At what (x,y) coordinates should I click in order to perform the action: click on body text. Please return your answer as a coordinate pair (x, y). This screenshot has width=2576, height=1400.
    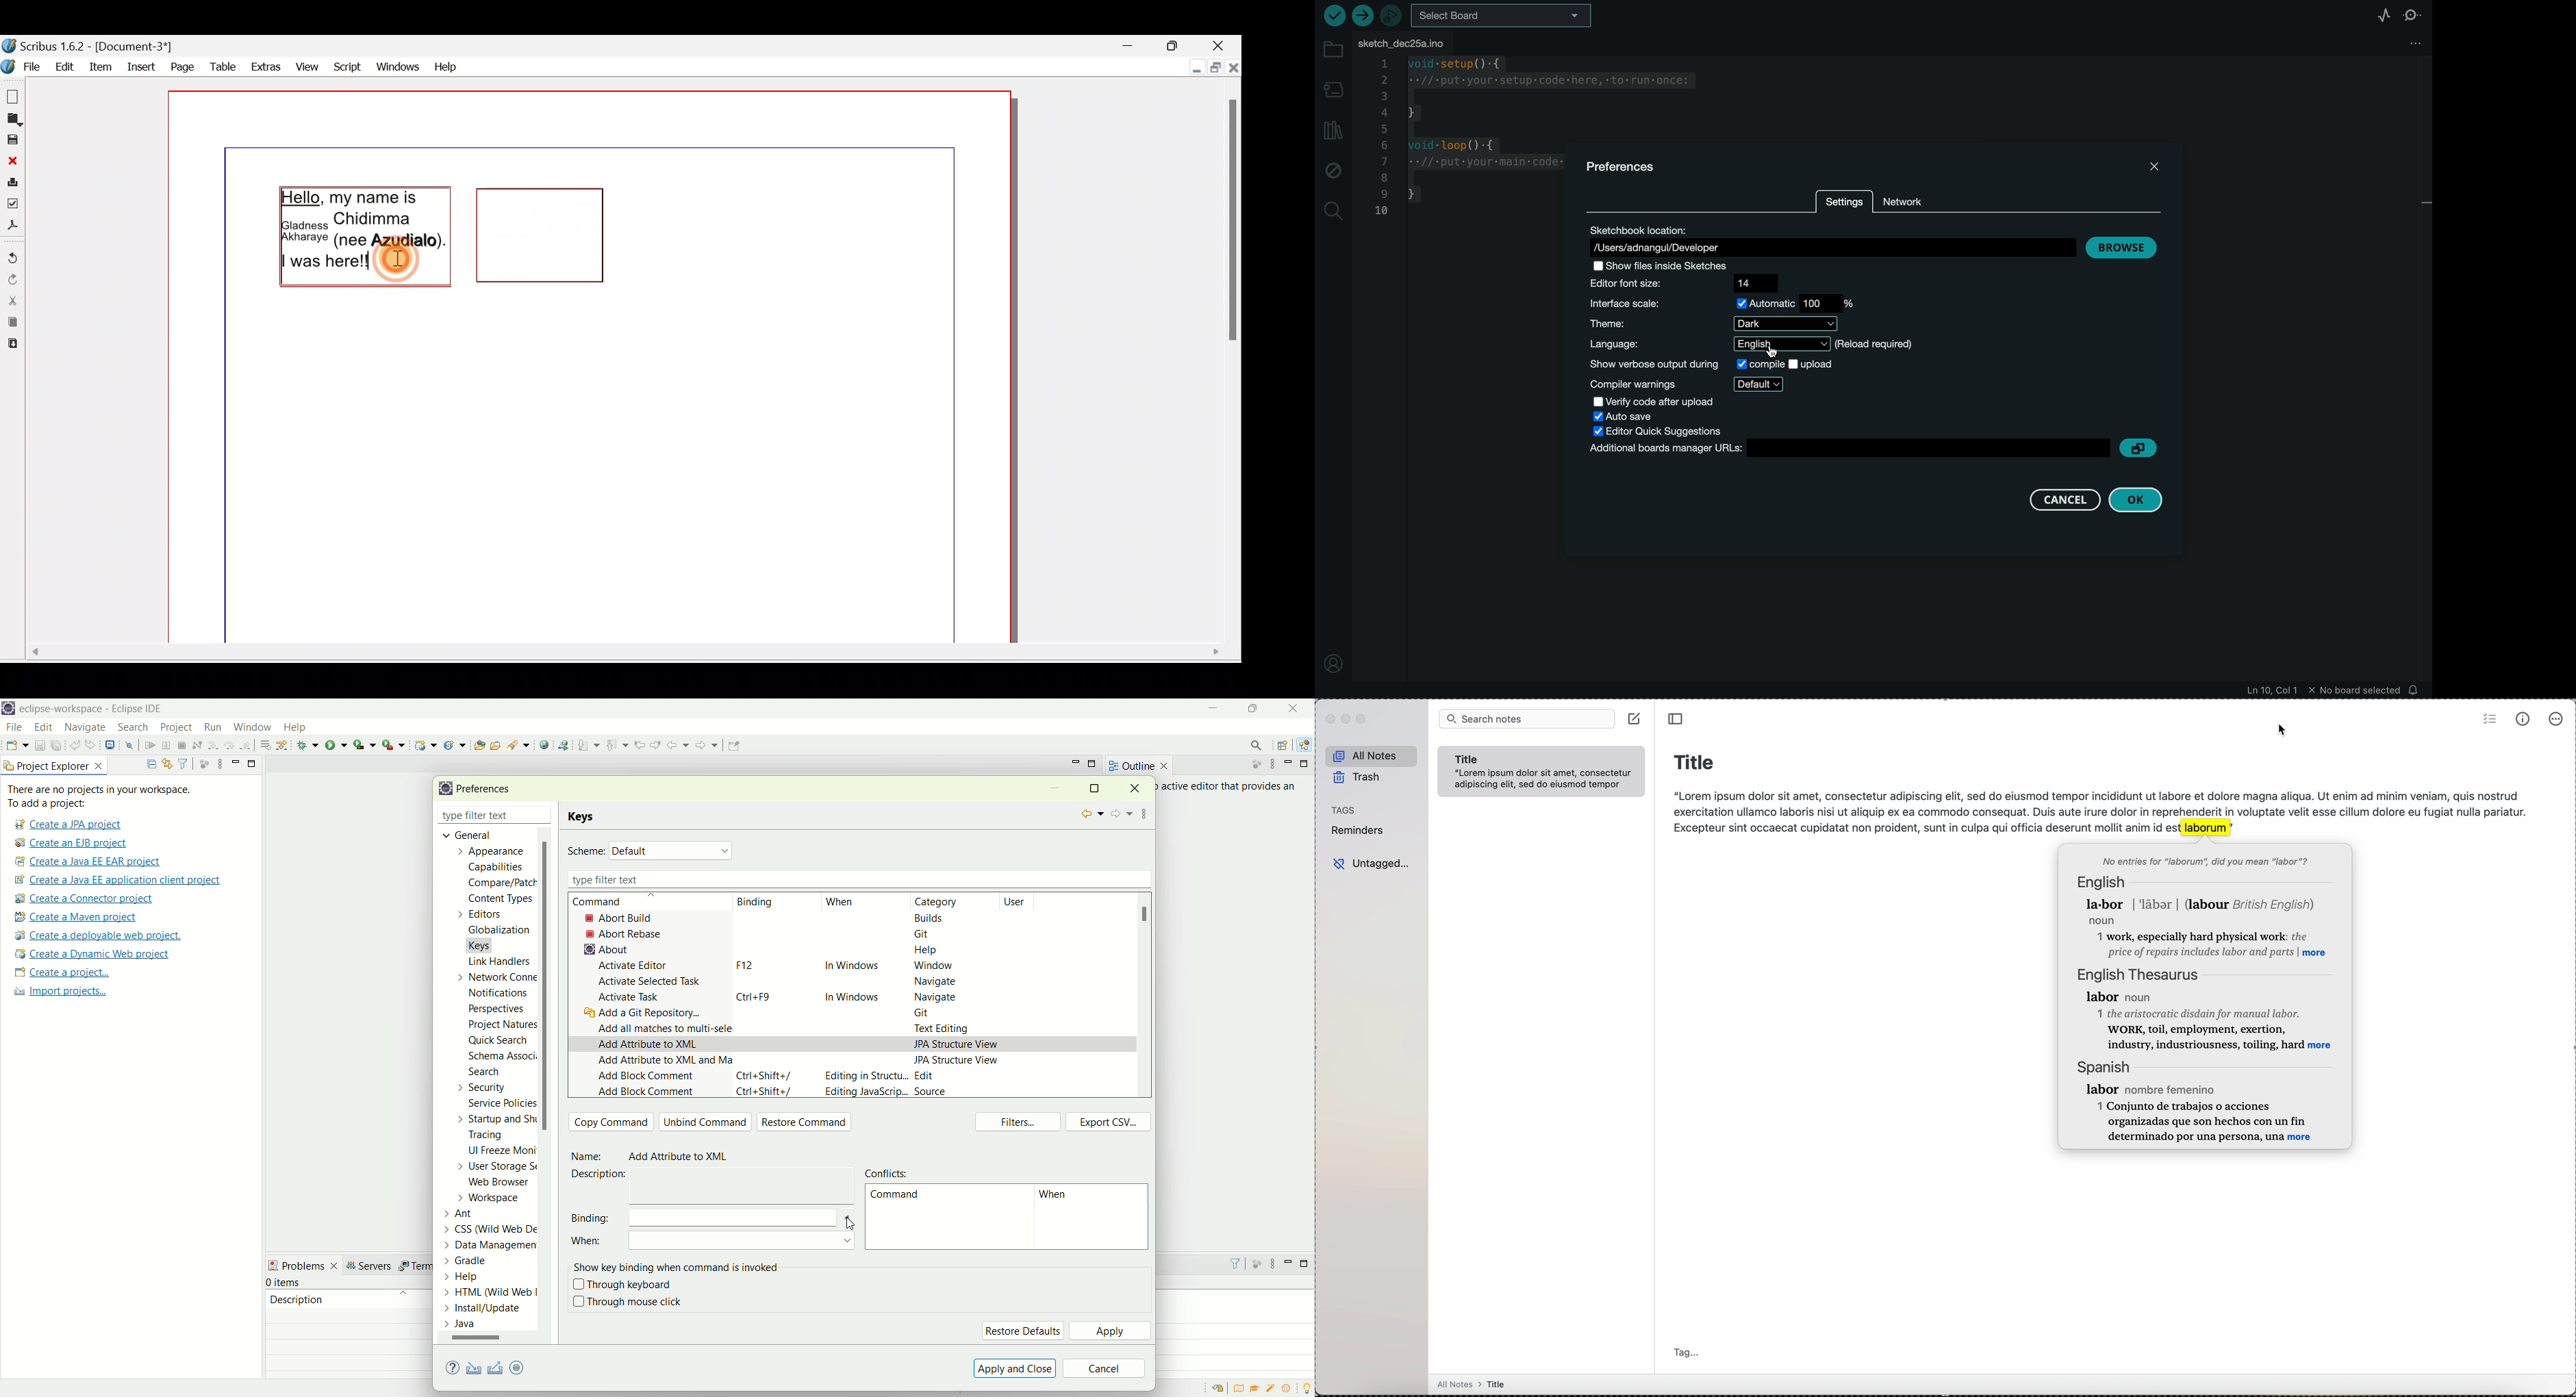
    Looking at the image, I should click on (2097, 808).